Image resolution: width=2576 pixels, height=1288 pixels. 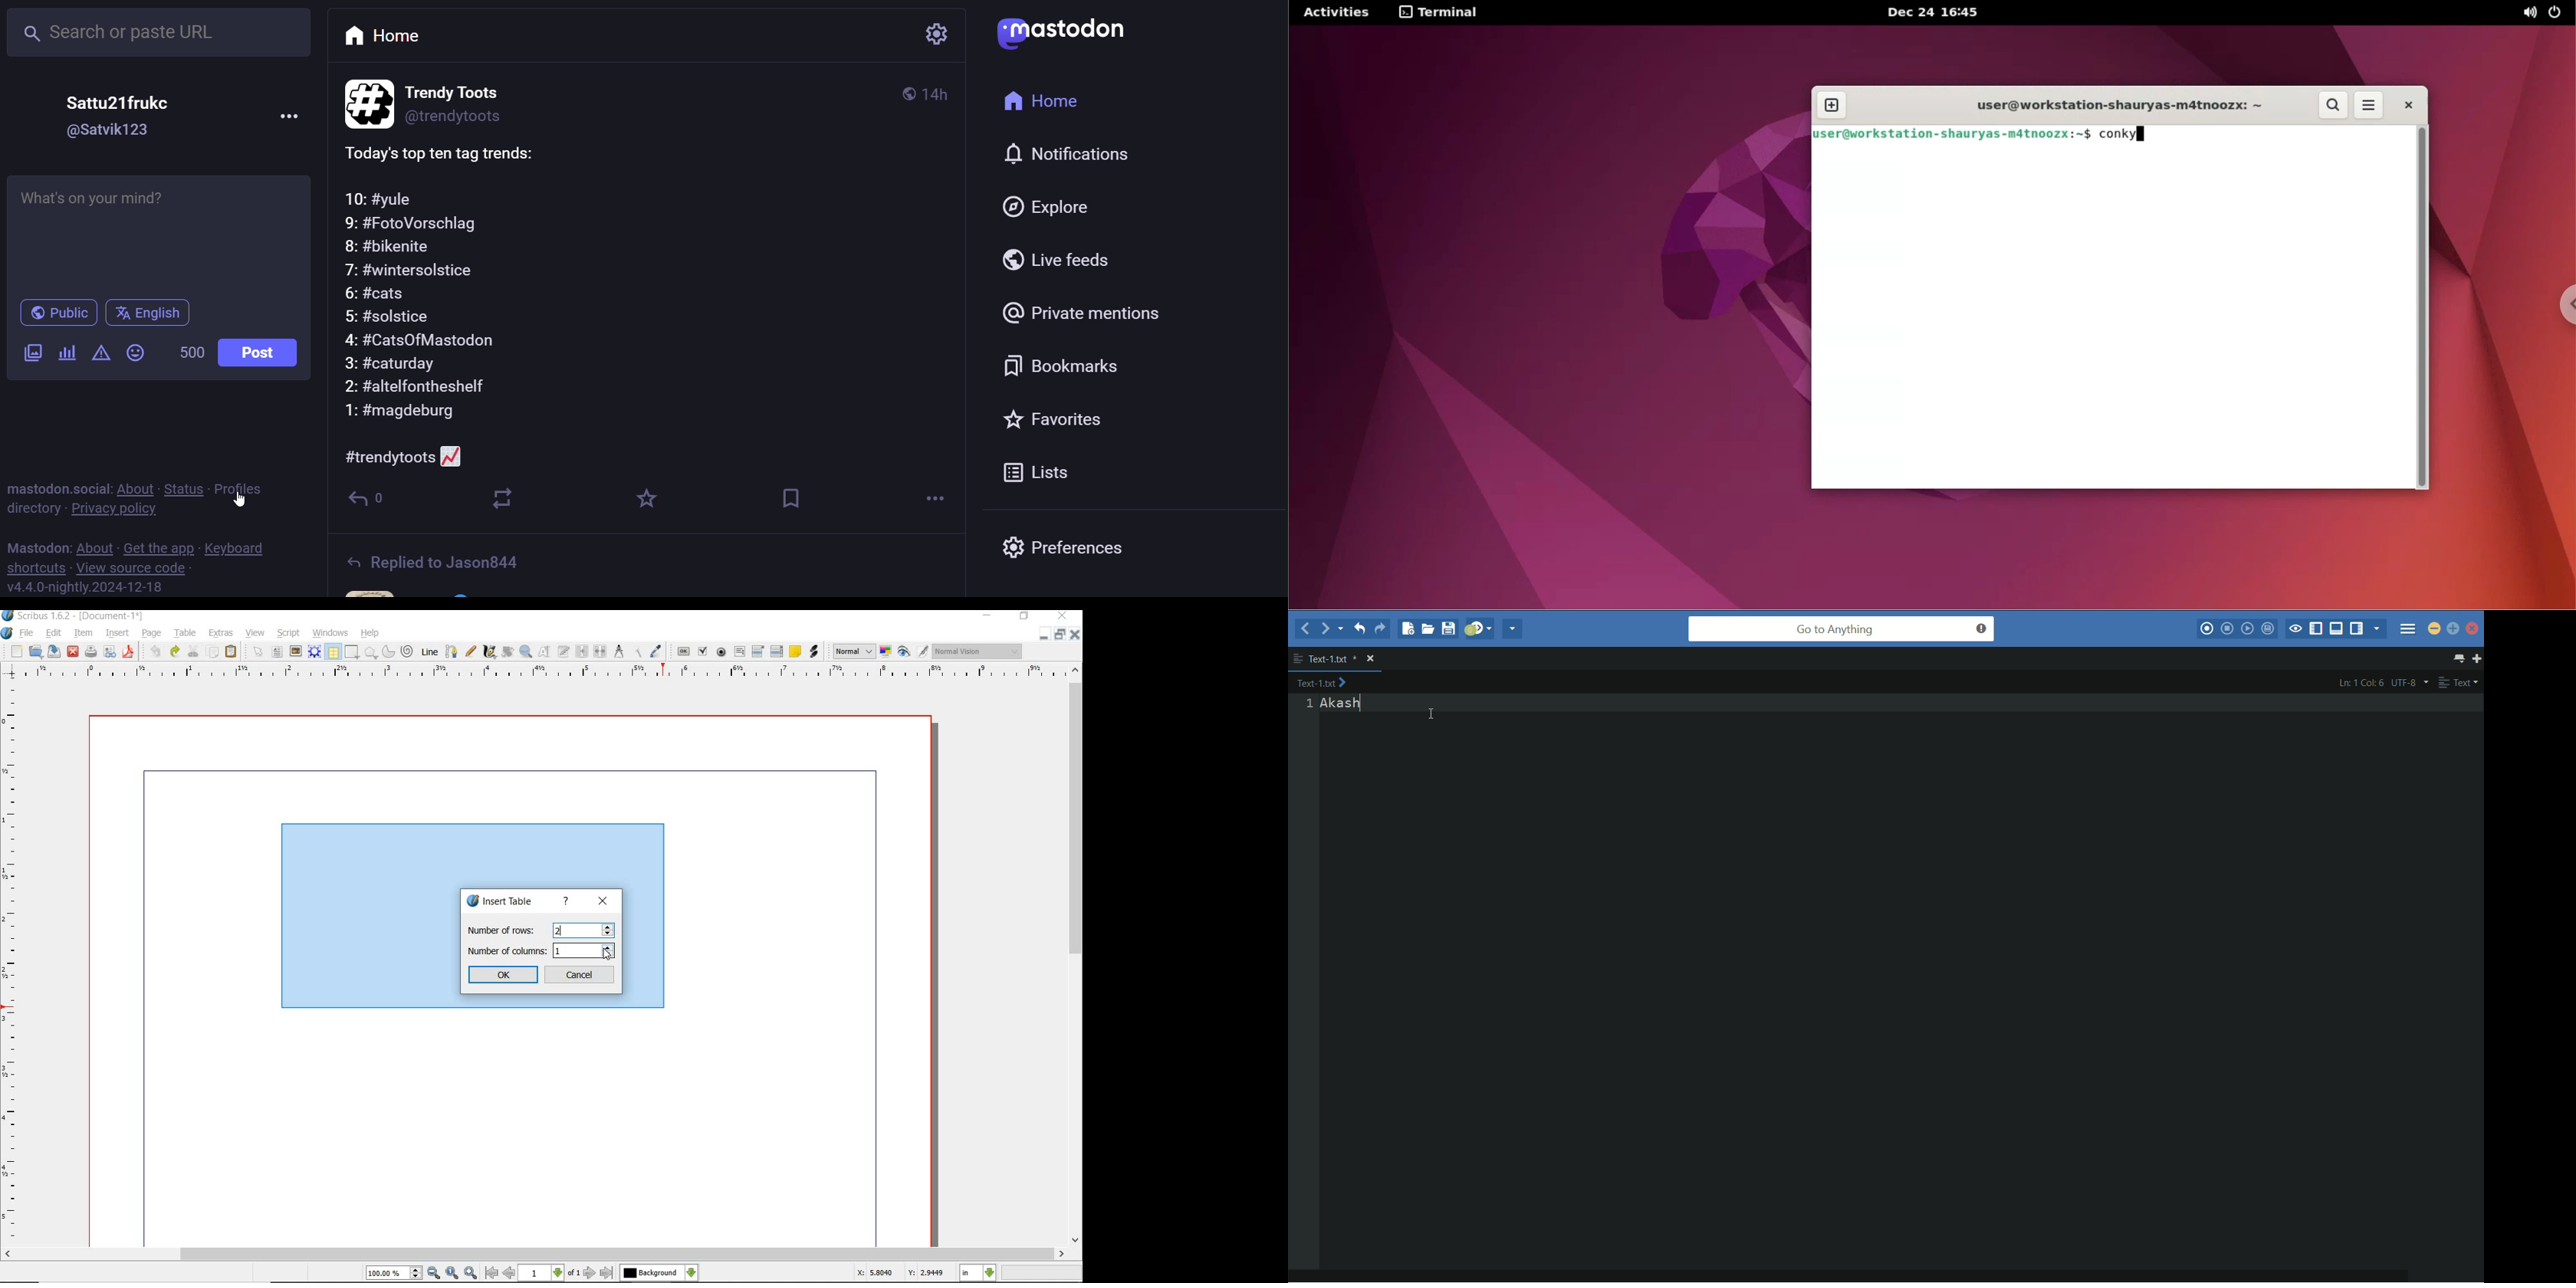 I want to click on cursor, so click(x=1431, y=715).